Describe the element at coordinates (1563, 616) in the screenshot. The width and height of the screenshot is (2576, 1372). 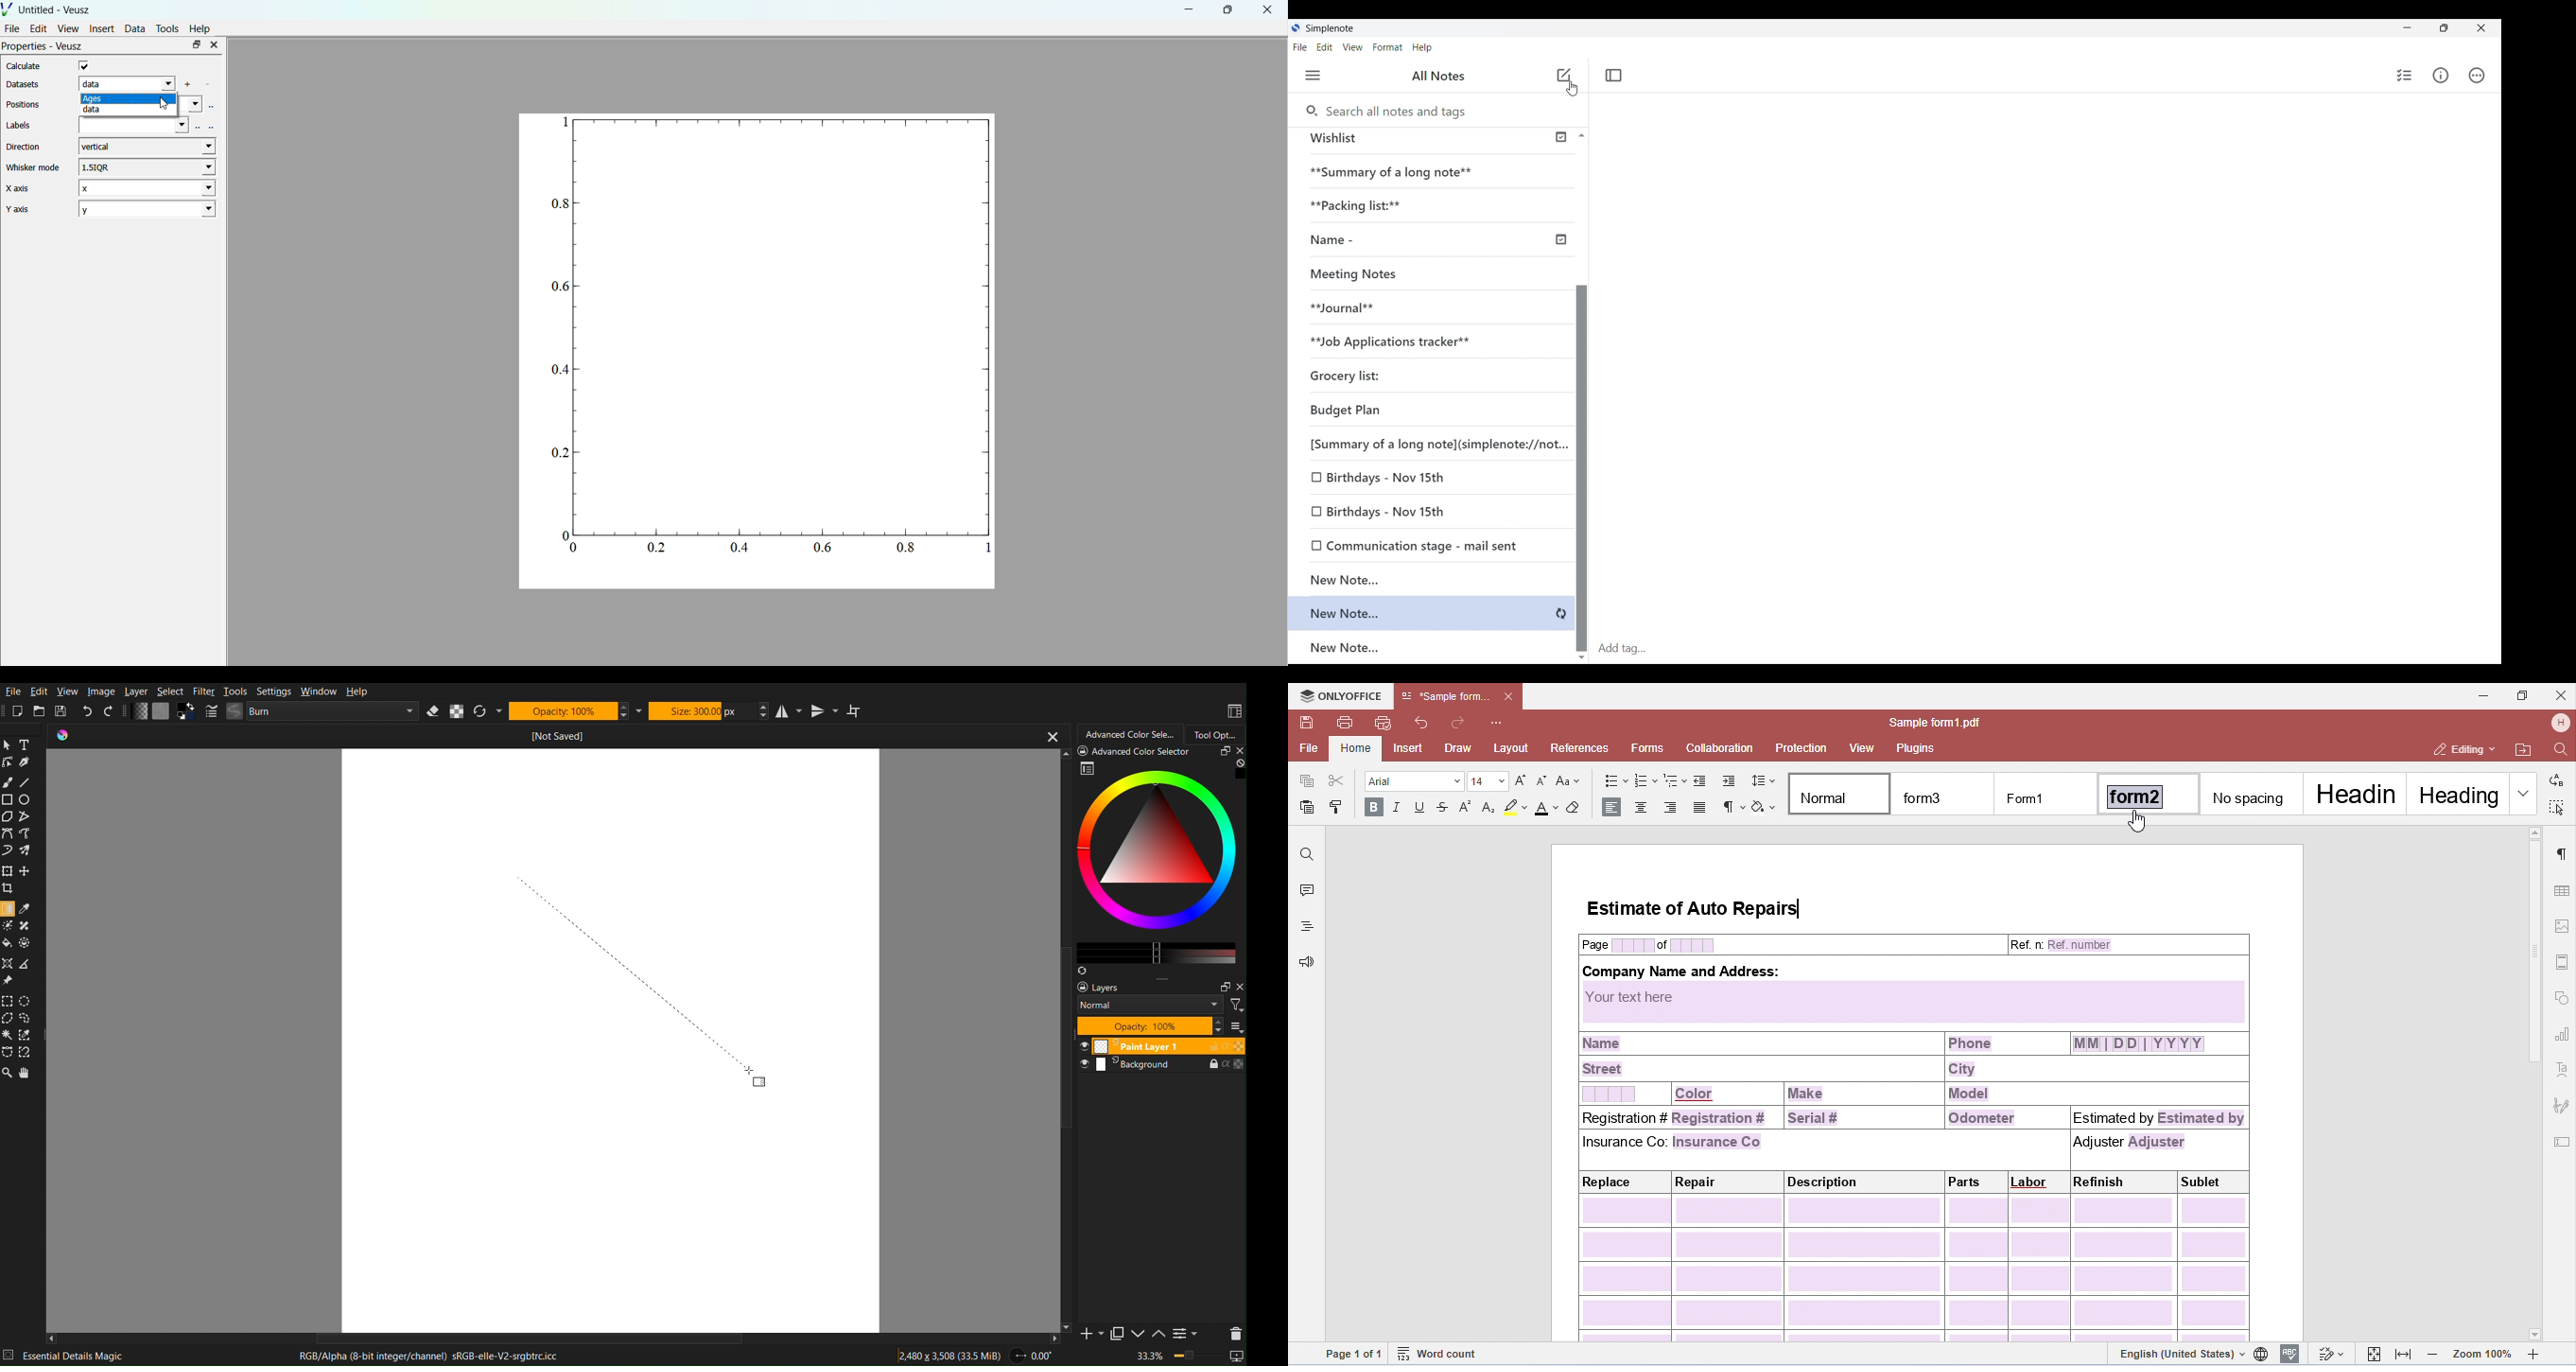
I see `syncing` at that location.